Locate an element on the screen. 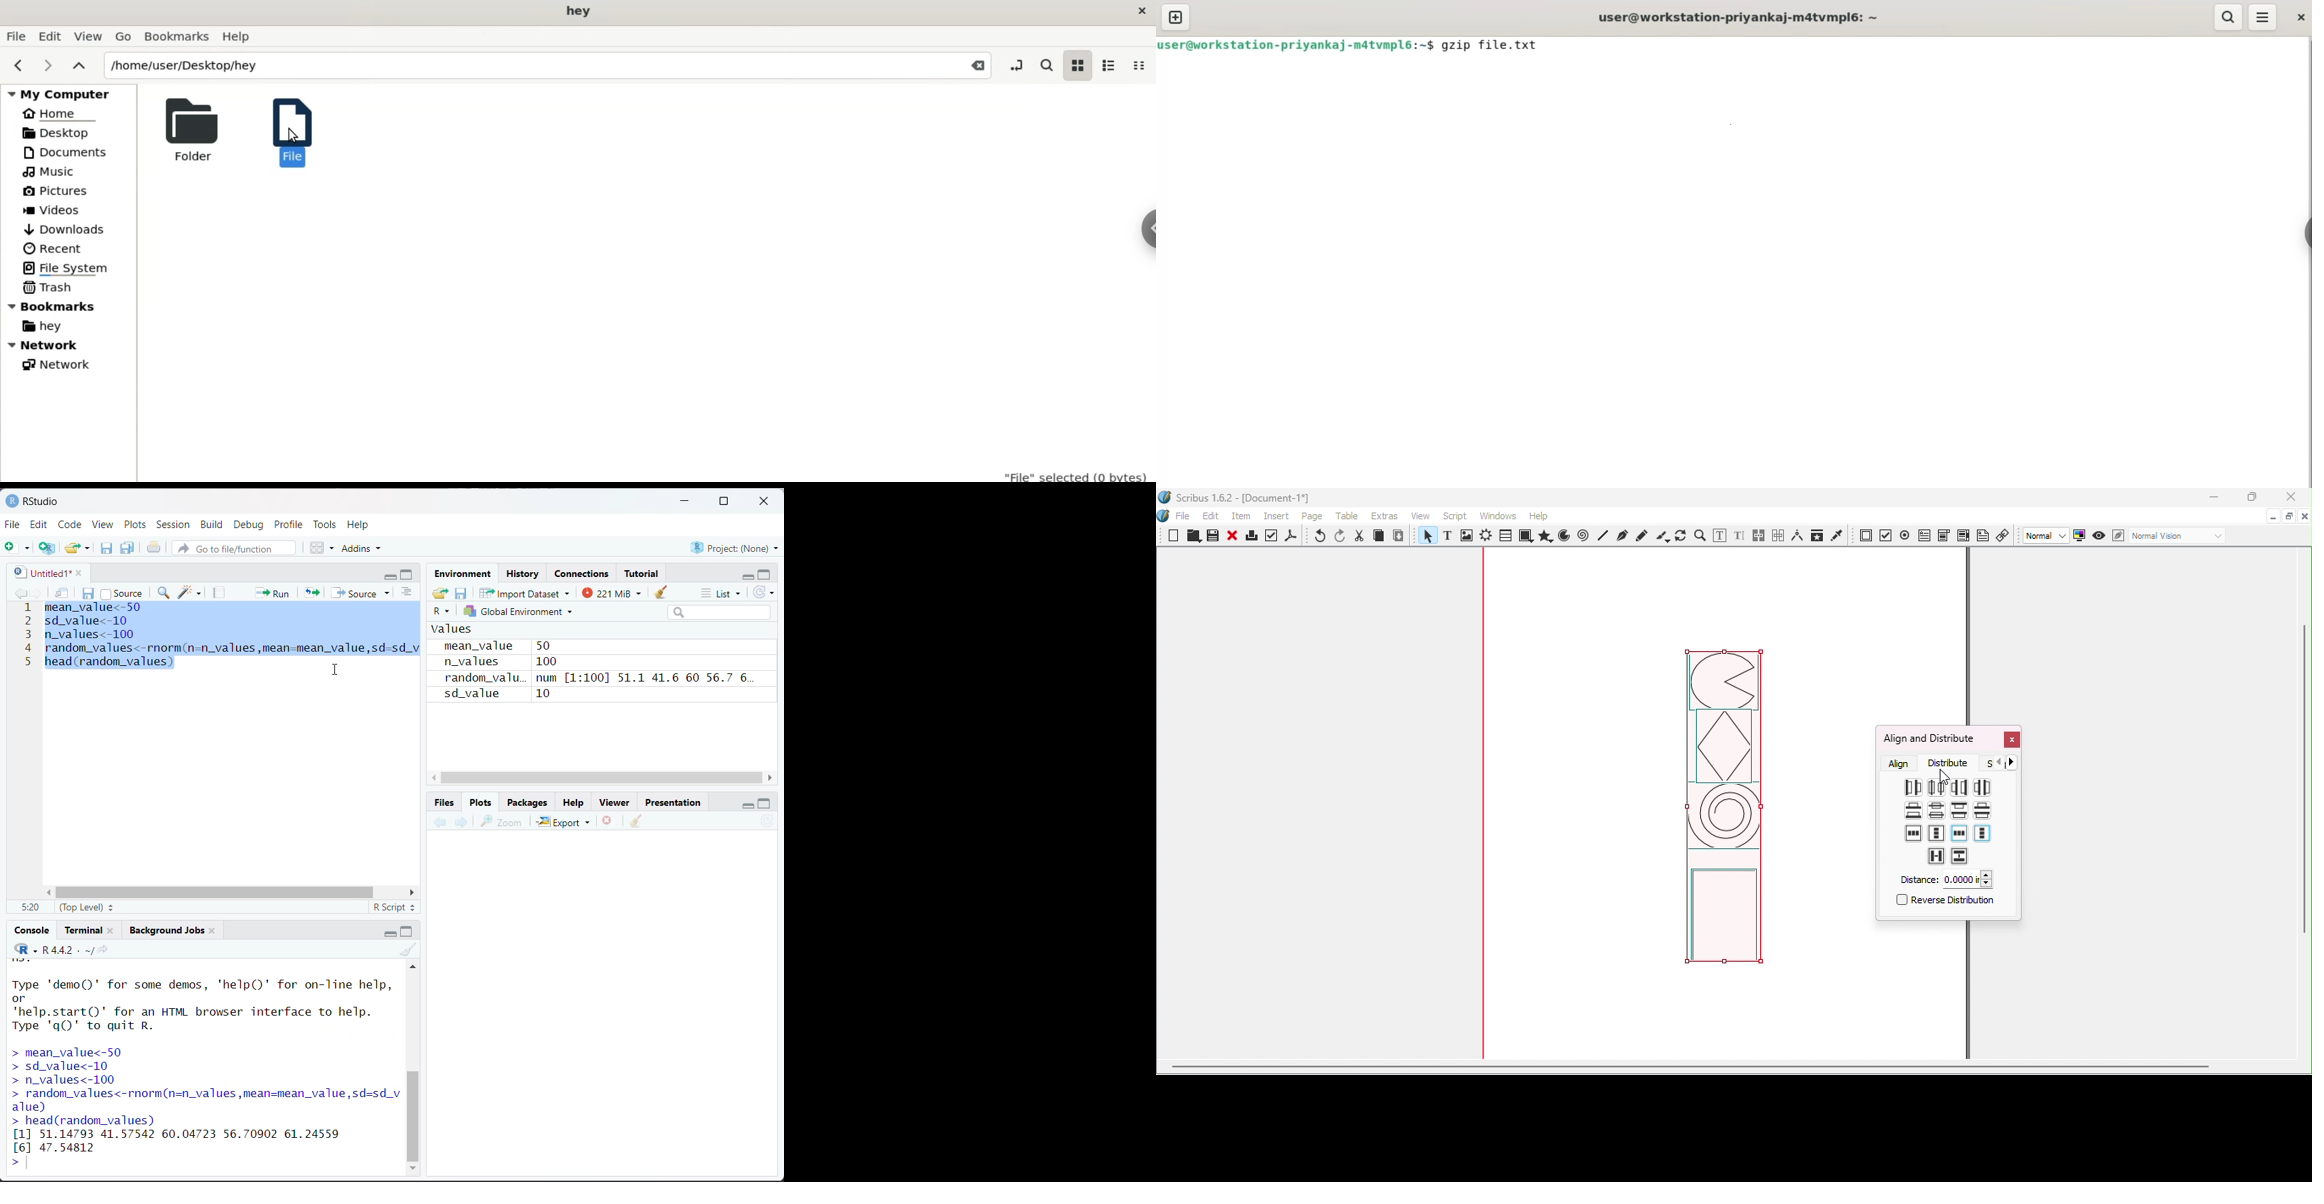 This screenshot has width=2324, height=1204. sd_value<-10 is located at coordinates (88, 620).